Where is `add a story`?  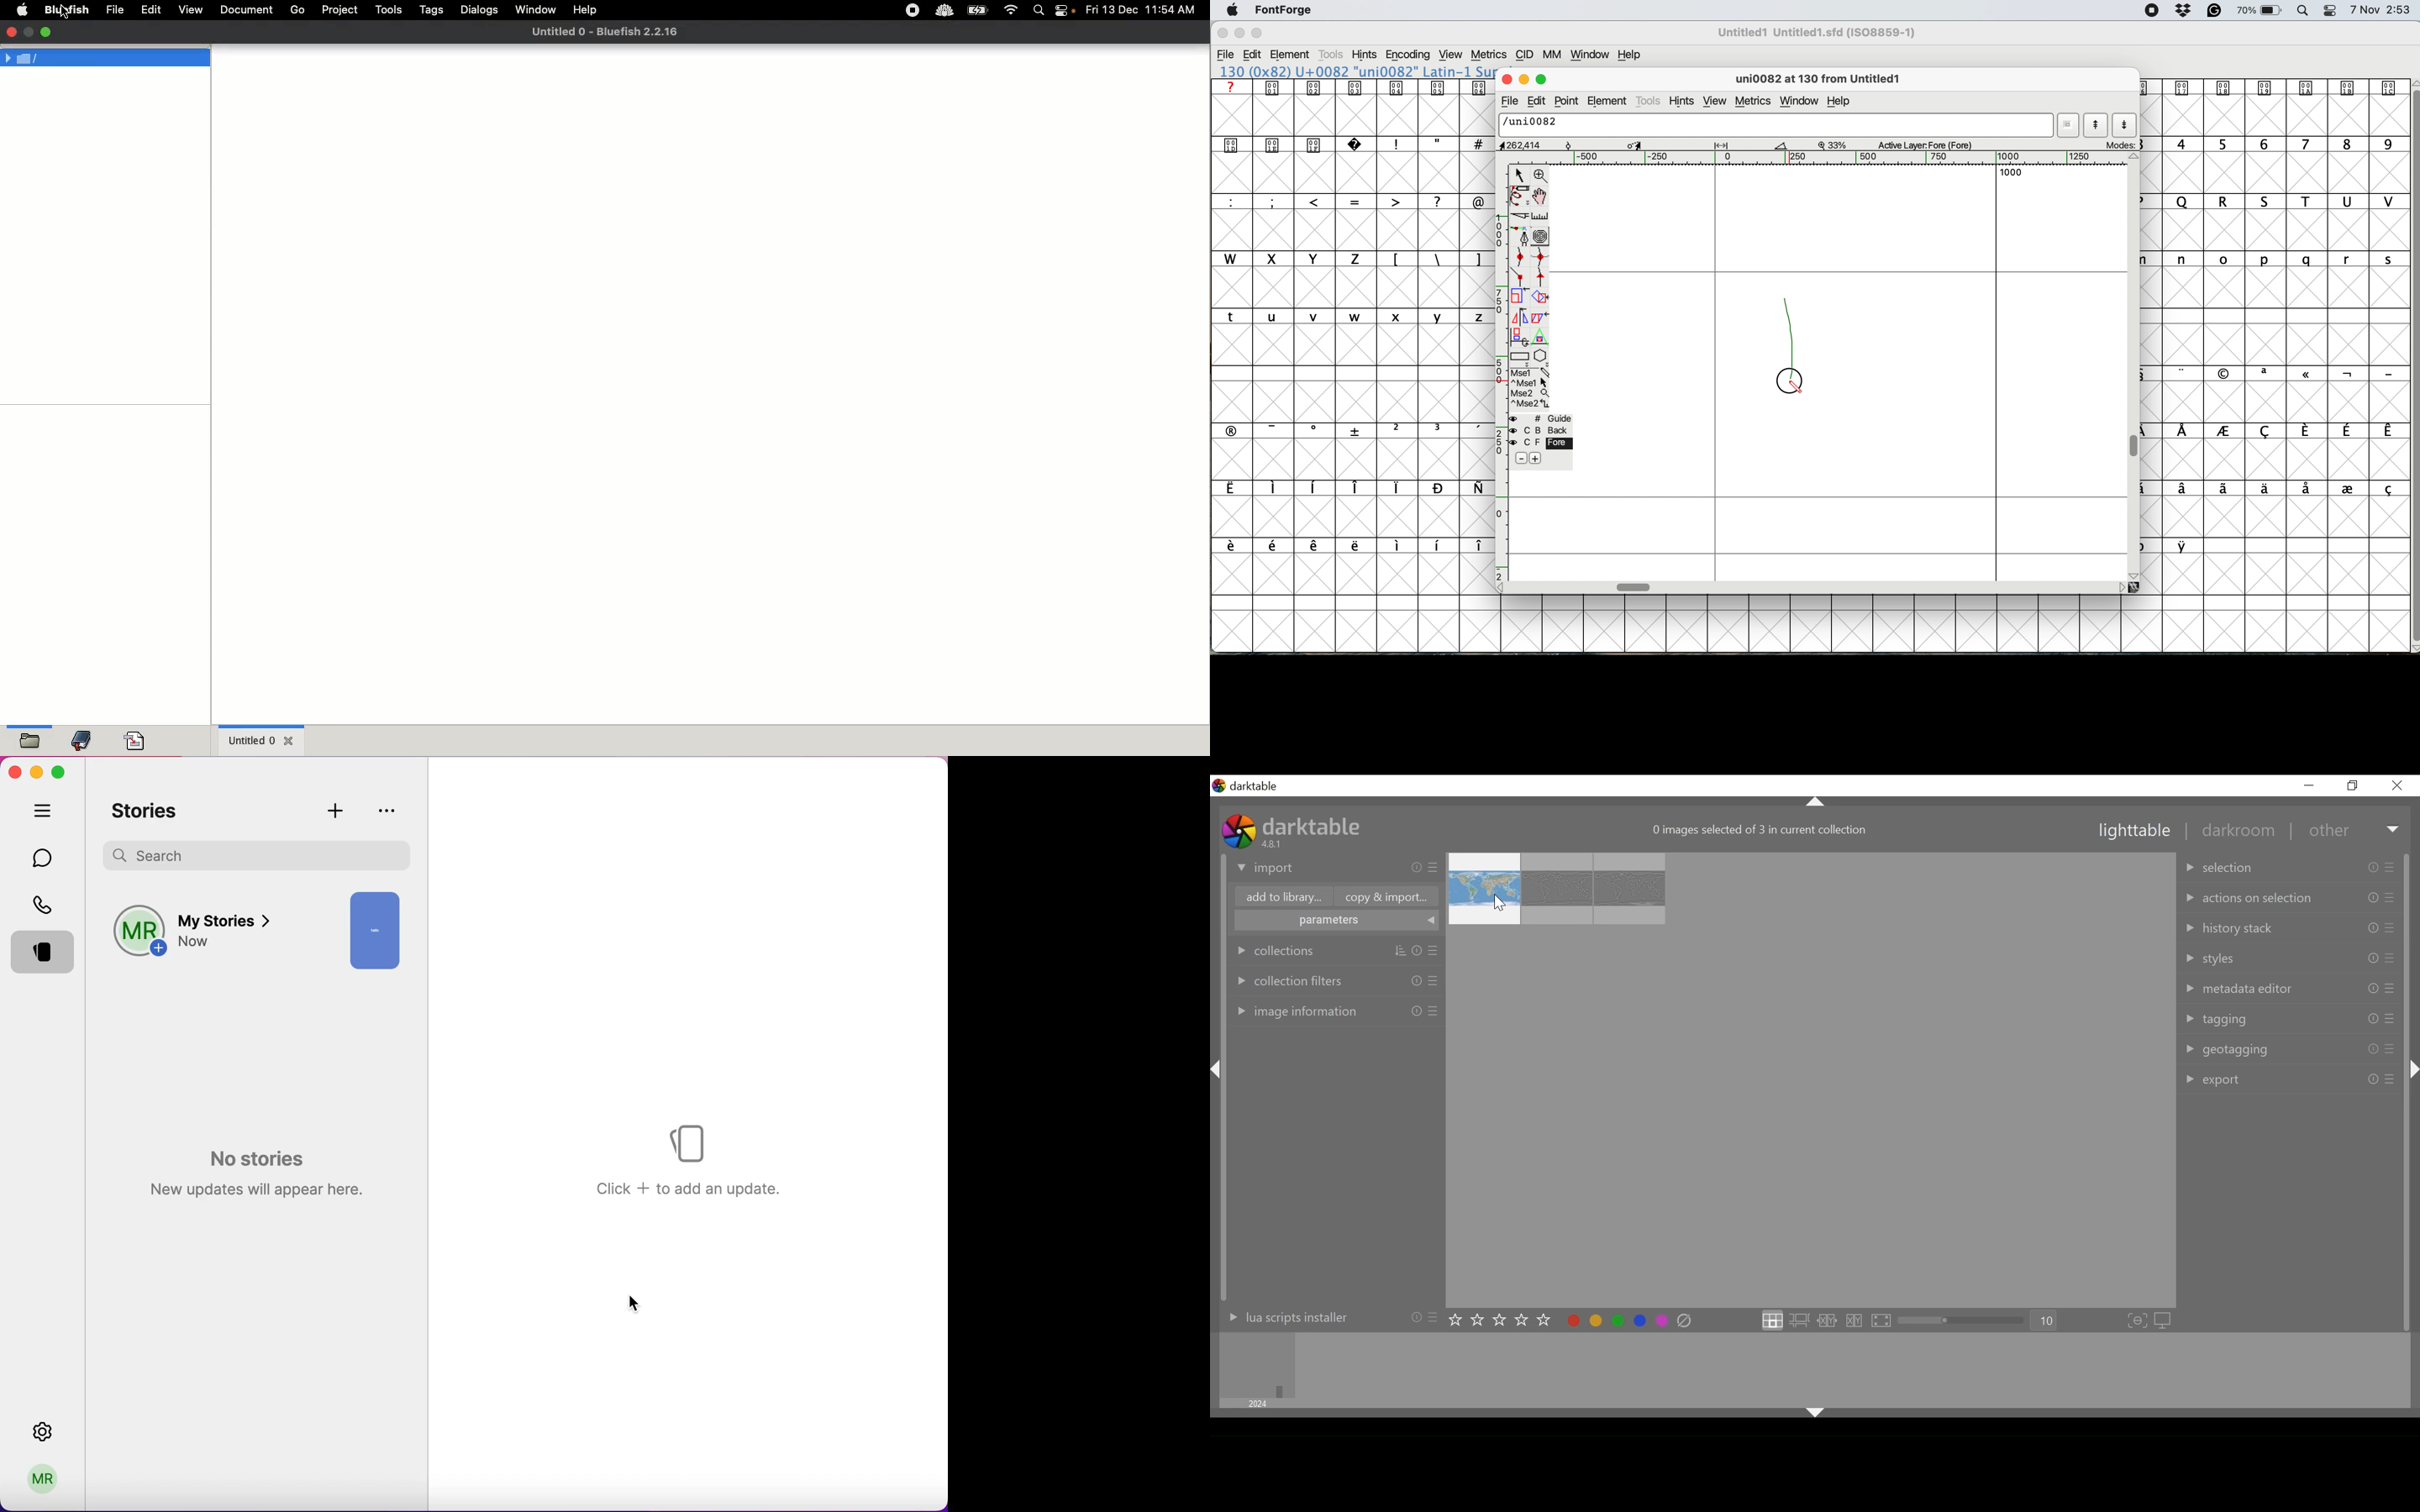
add a story is located at coordinates (214, 941).